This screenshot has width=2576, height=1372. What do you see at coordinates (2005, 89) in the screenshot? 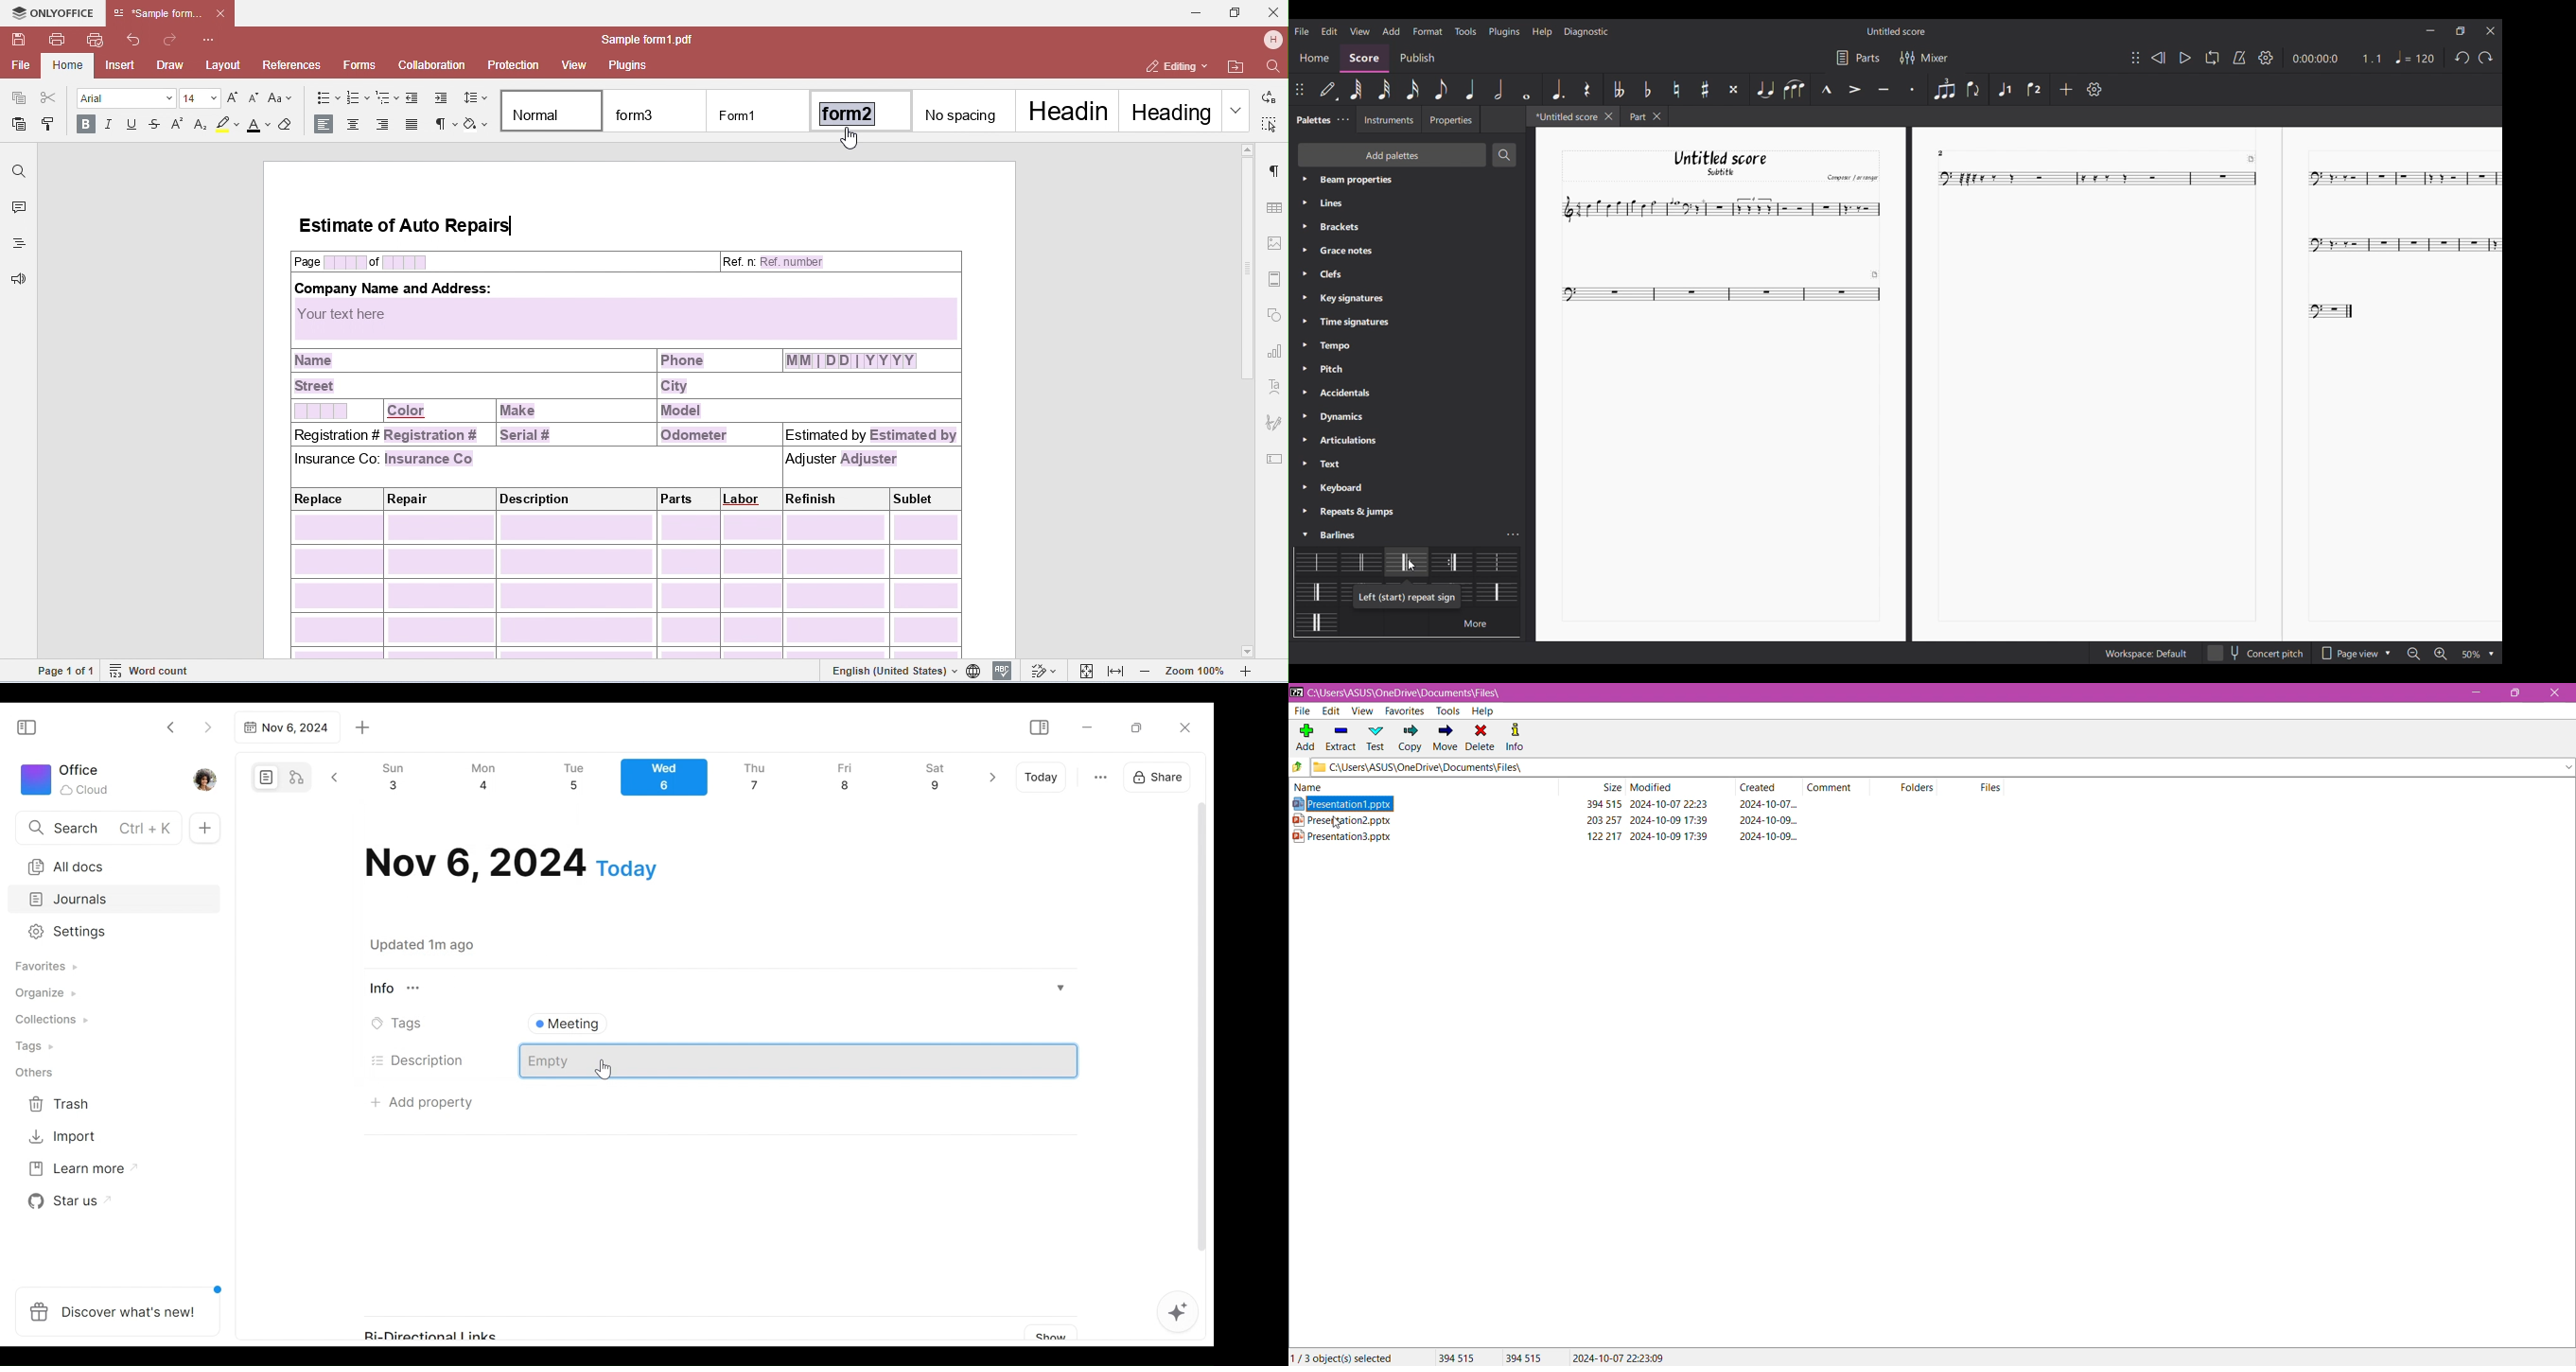
I see `Voice 1` at bounding box center [2005, 89].